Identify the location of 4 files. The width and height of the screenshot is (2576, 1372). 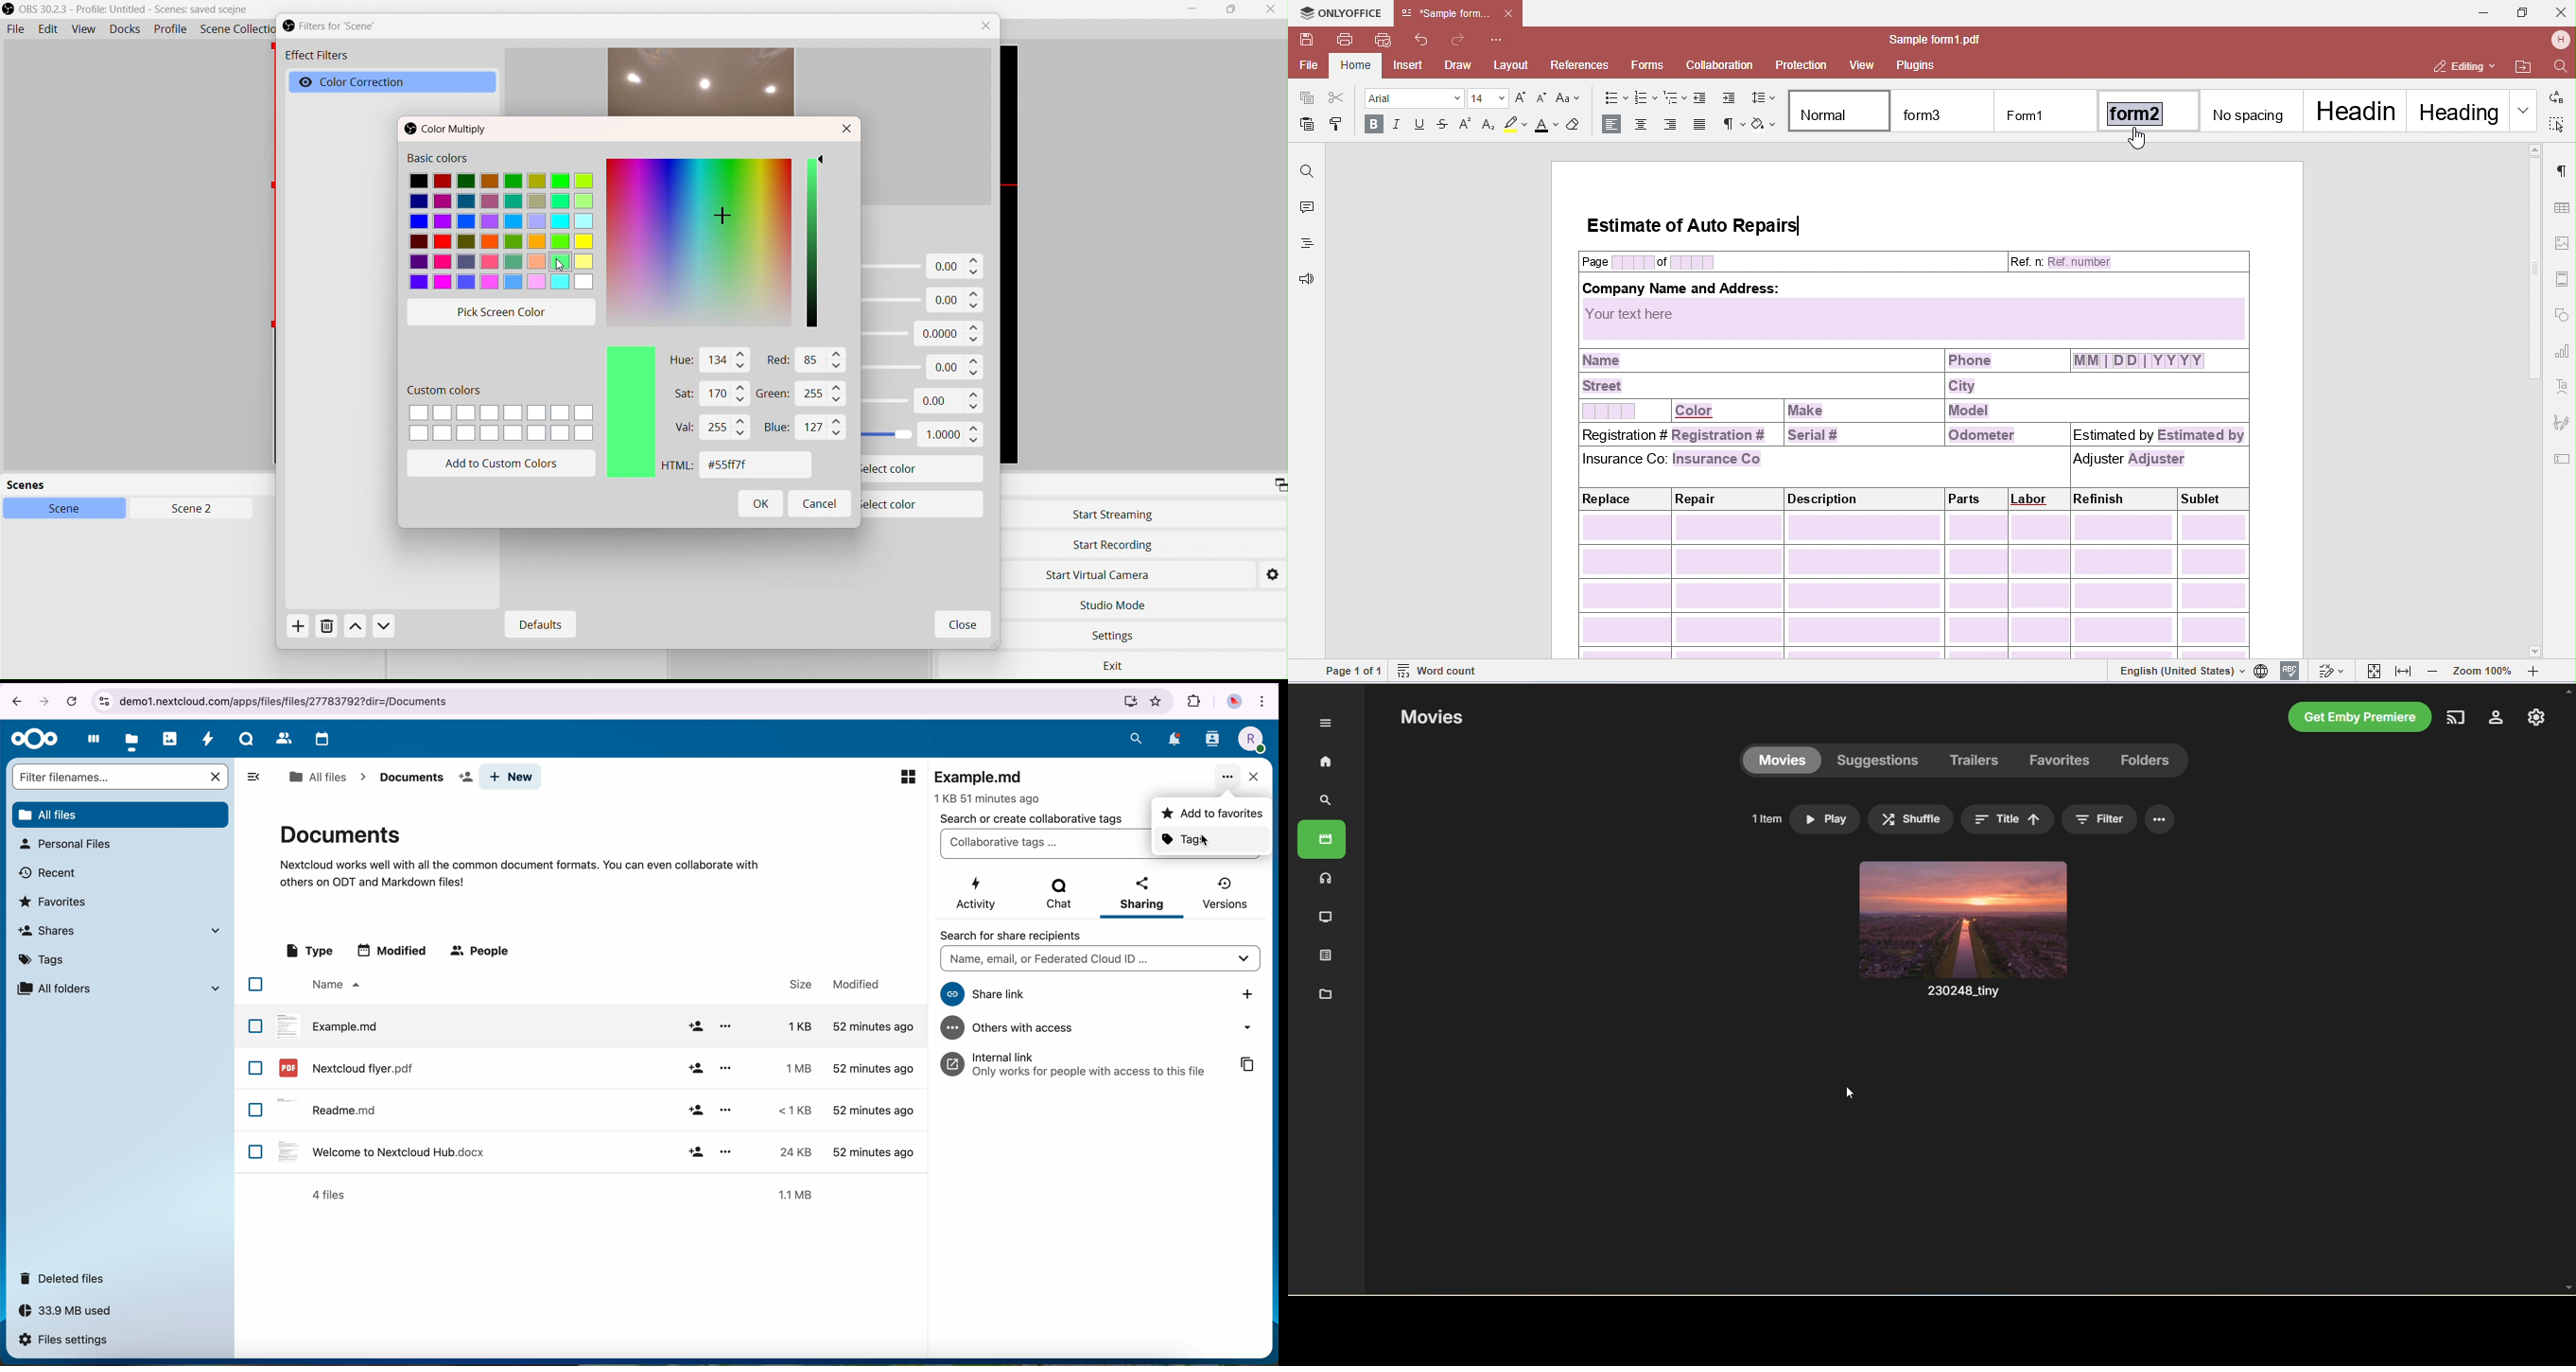
(328, 1195).